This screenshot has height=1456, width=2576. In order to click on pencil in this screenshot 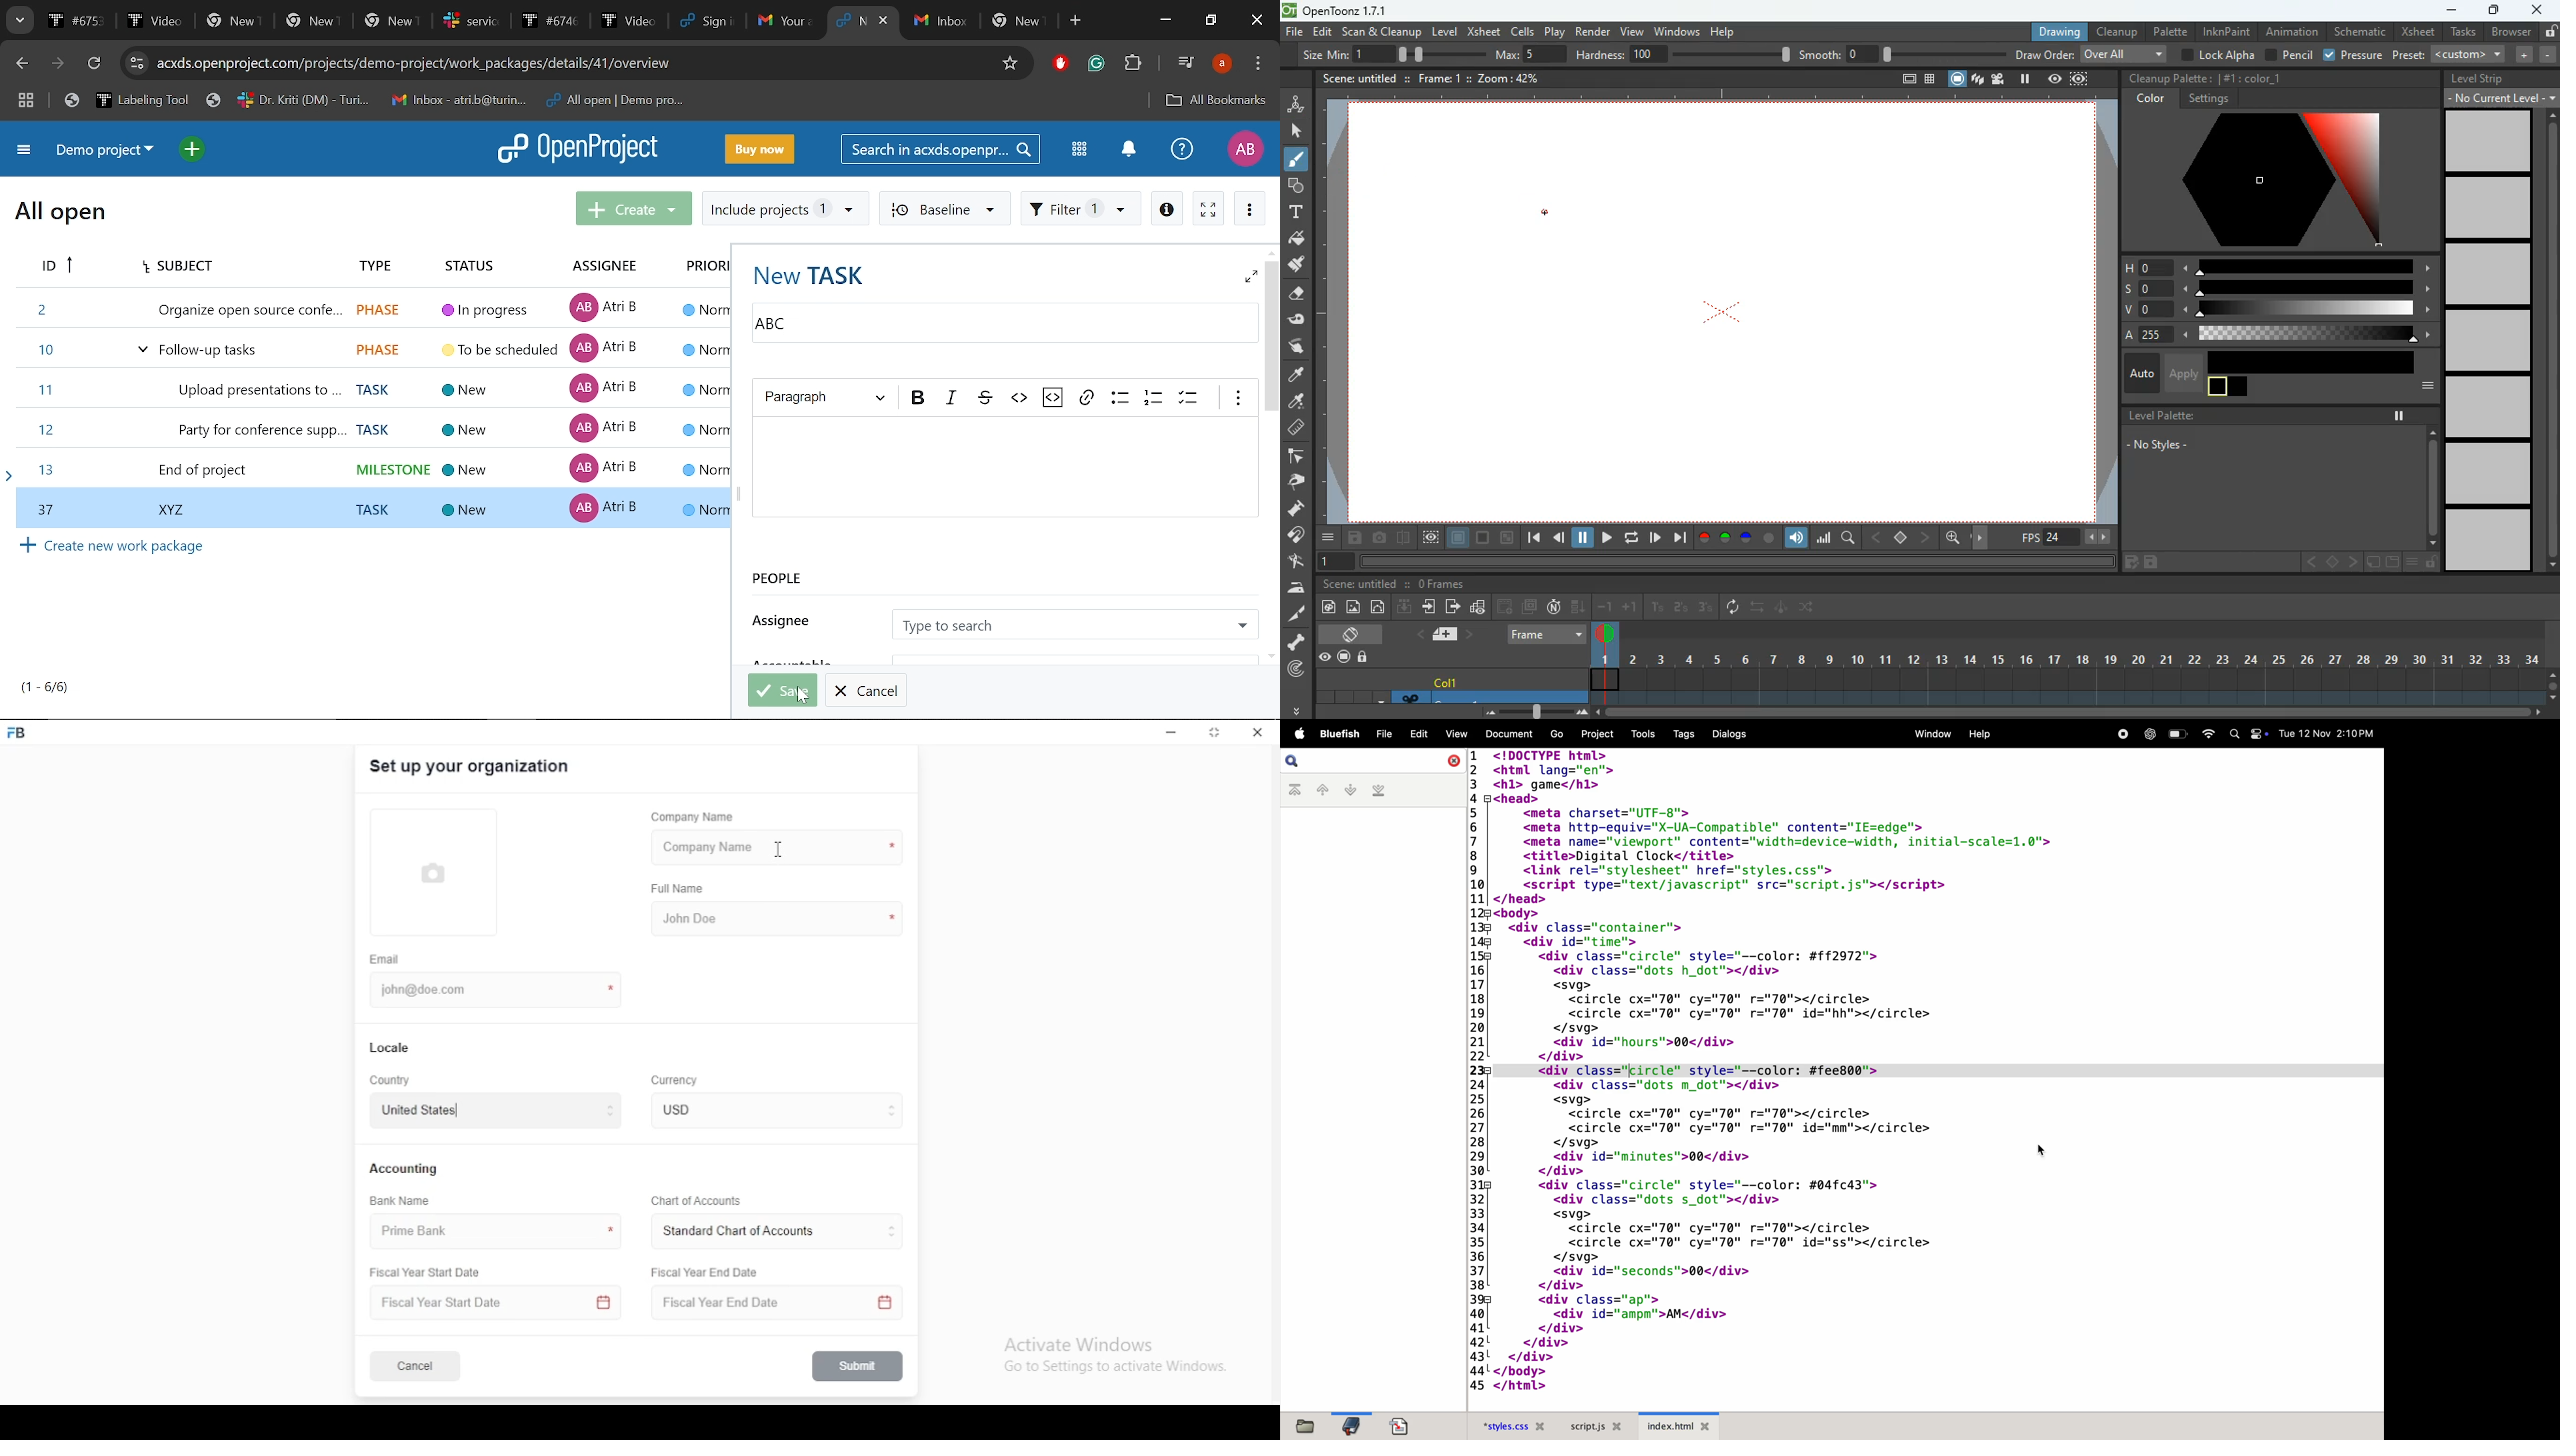, I will do `click(2287, 55)`.